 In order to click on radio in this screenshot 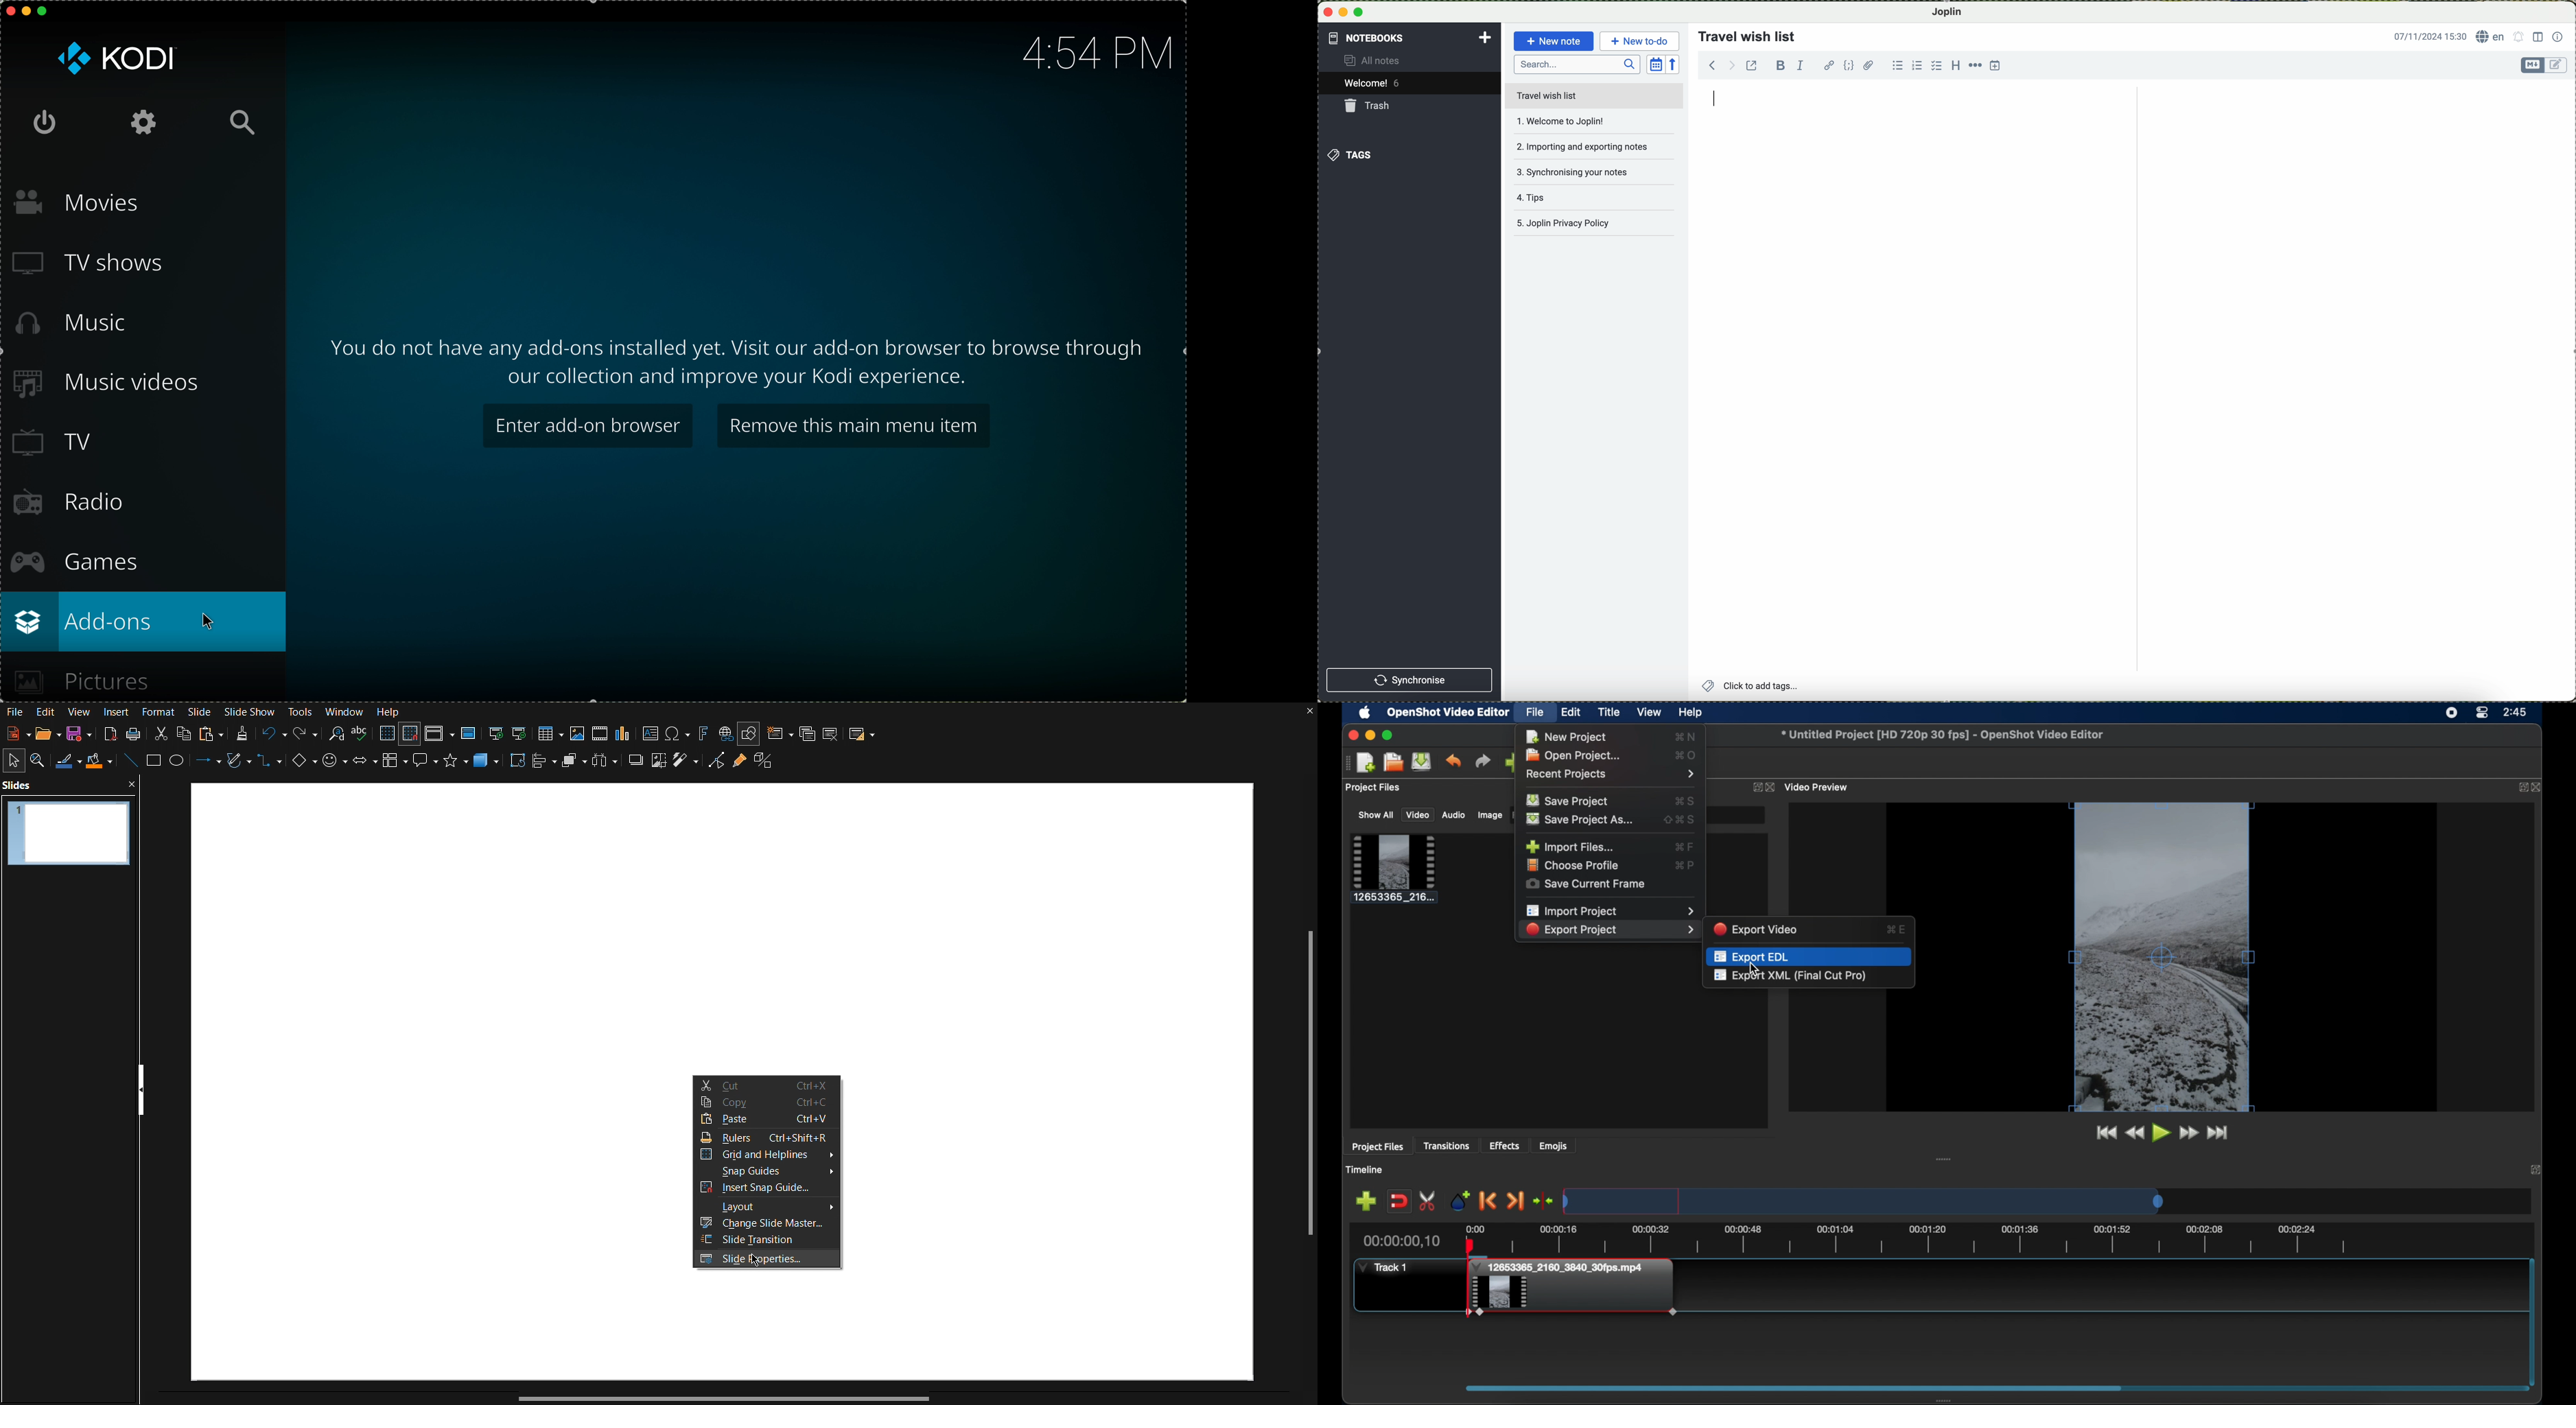, I will do `click(68, 506)`.